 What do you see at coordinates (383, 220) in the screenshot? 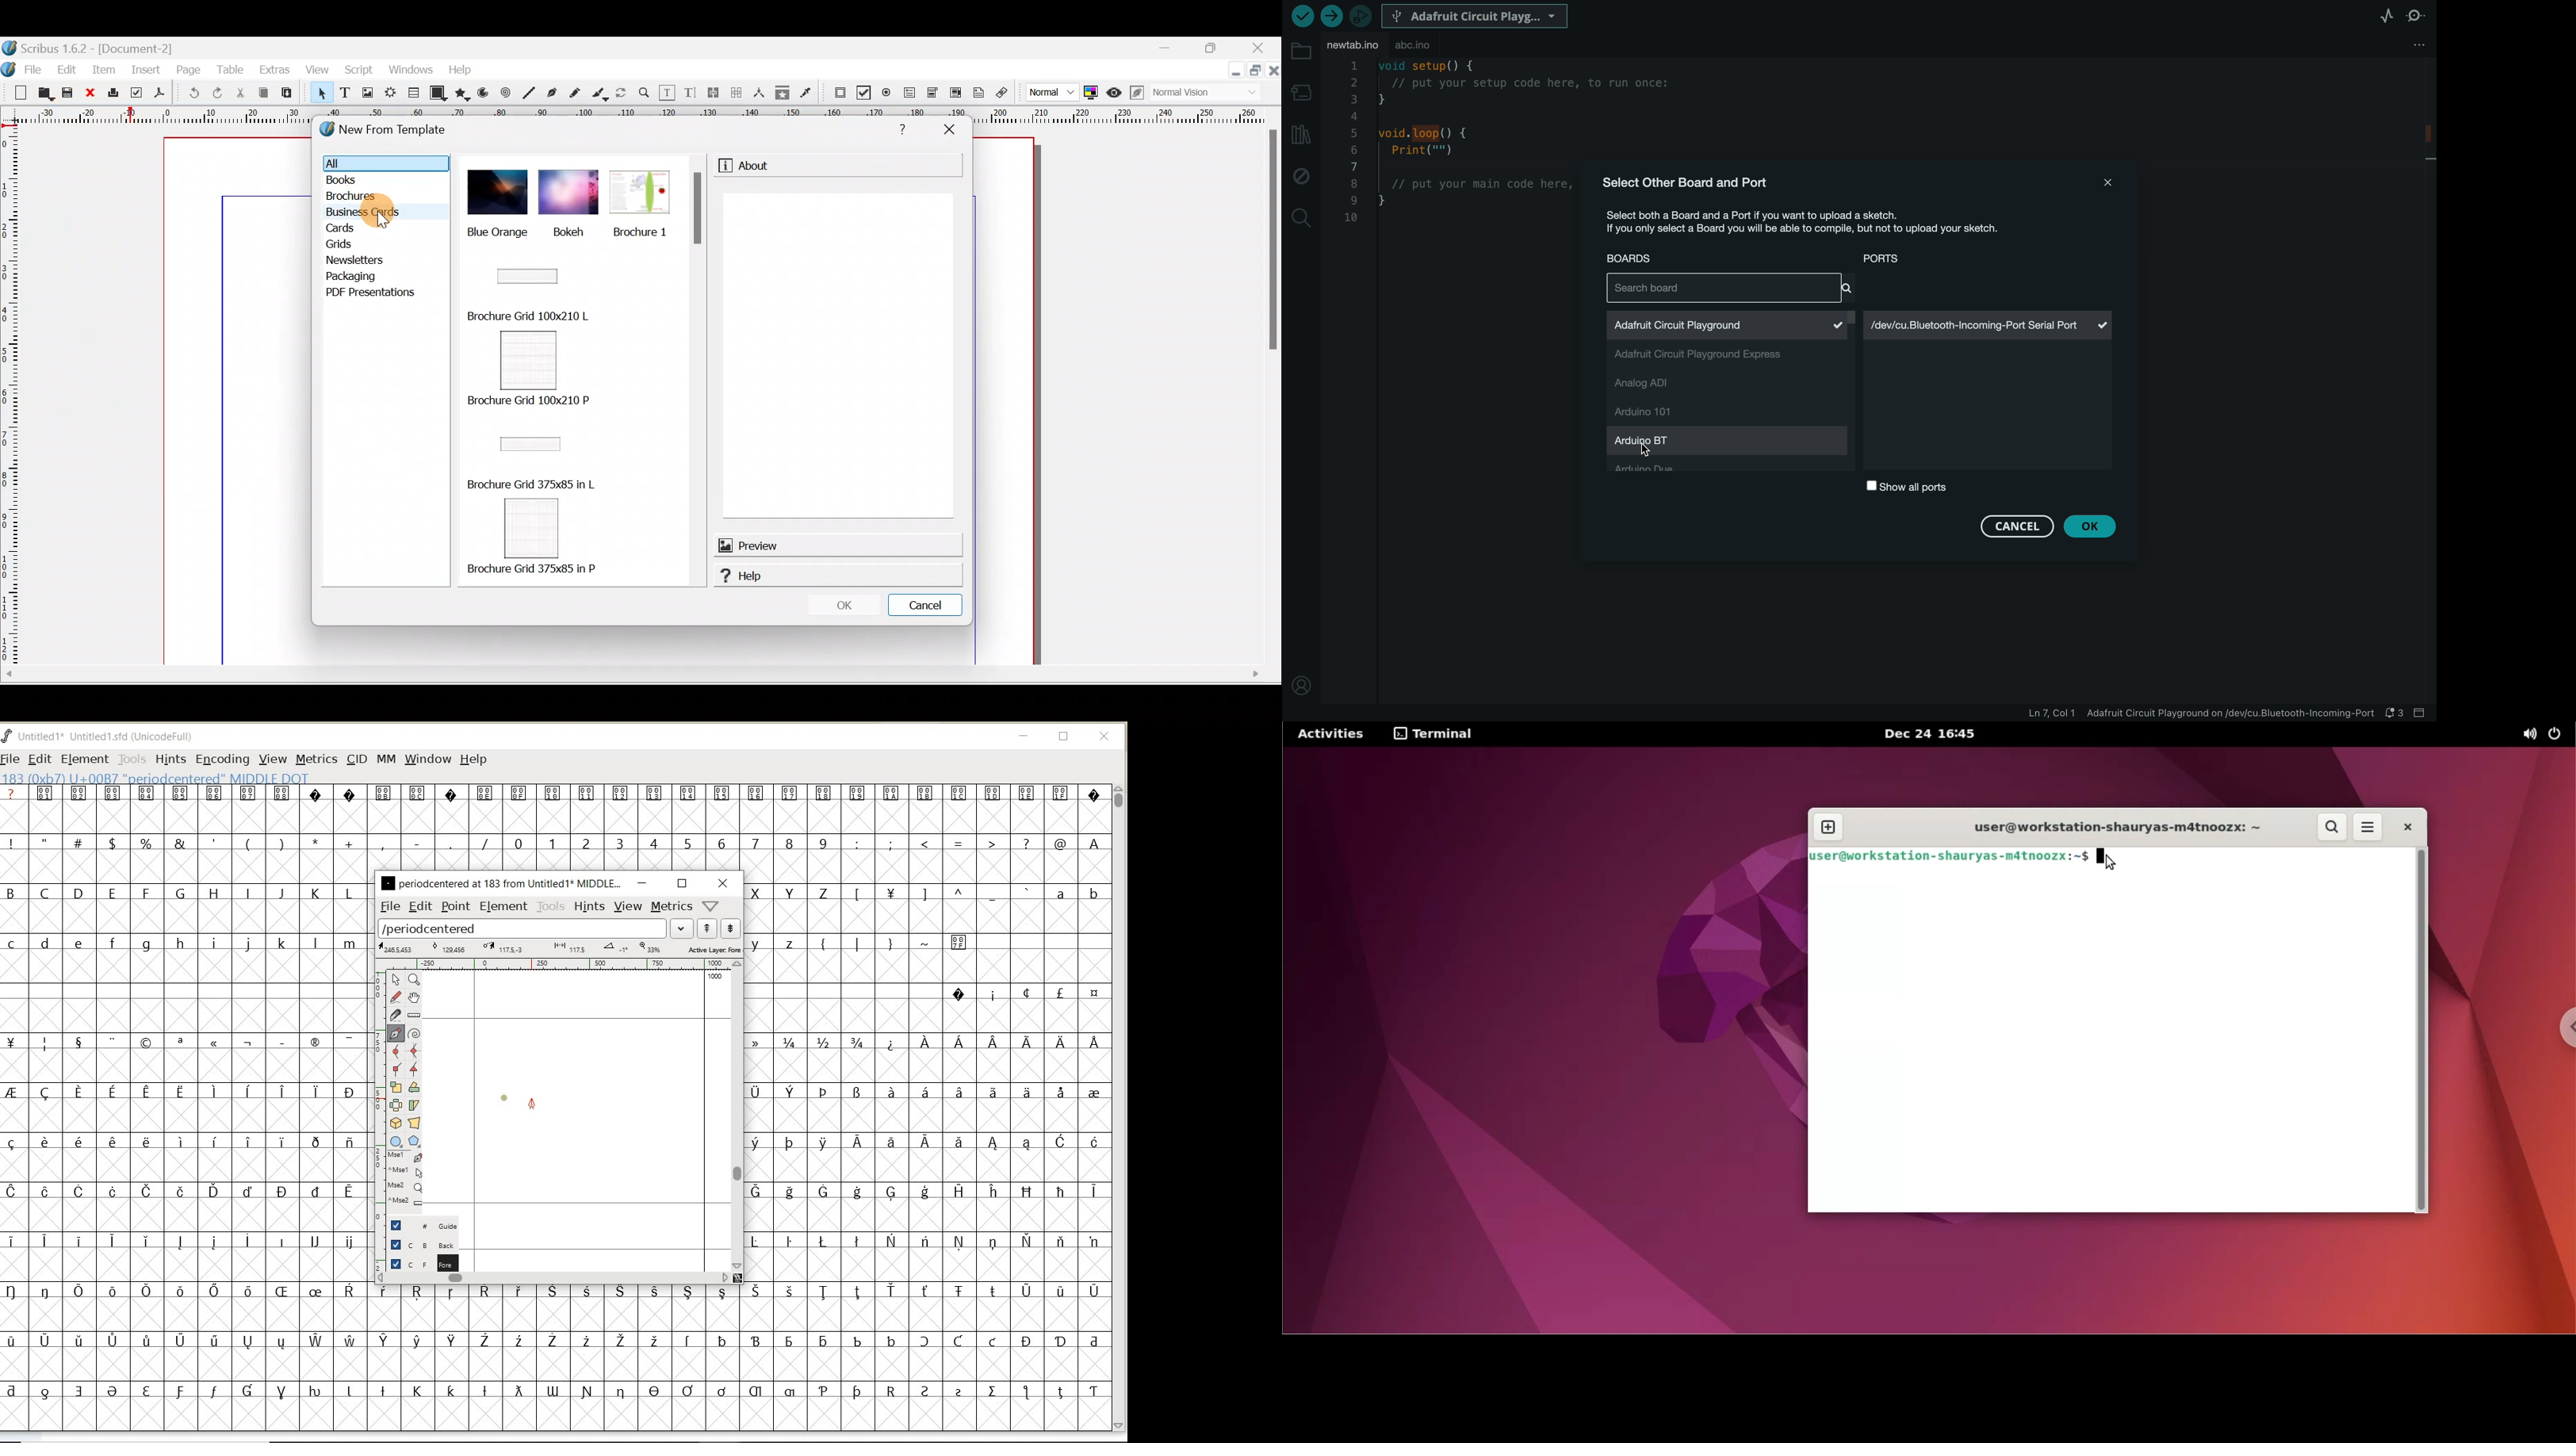
I see `cursor` at bounding box center [383, 220].